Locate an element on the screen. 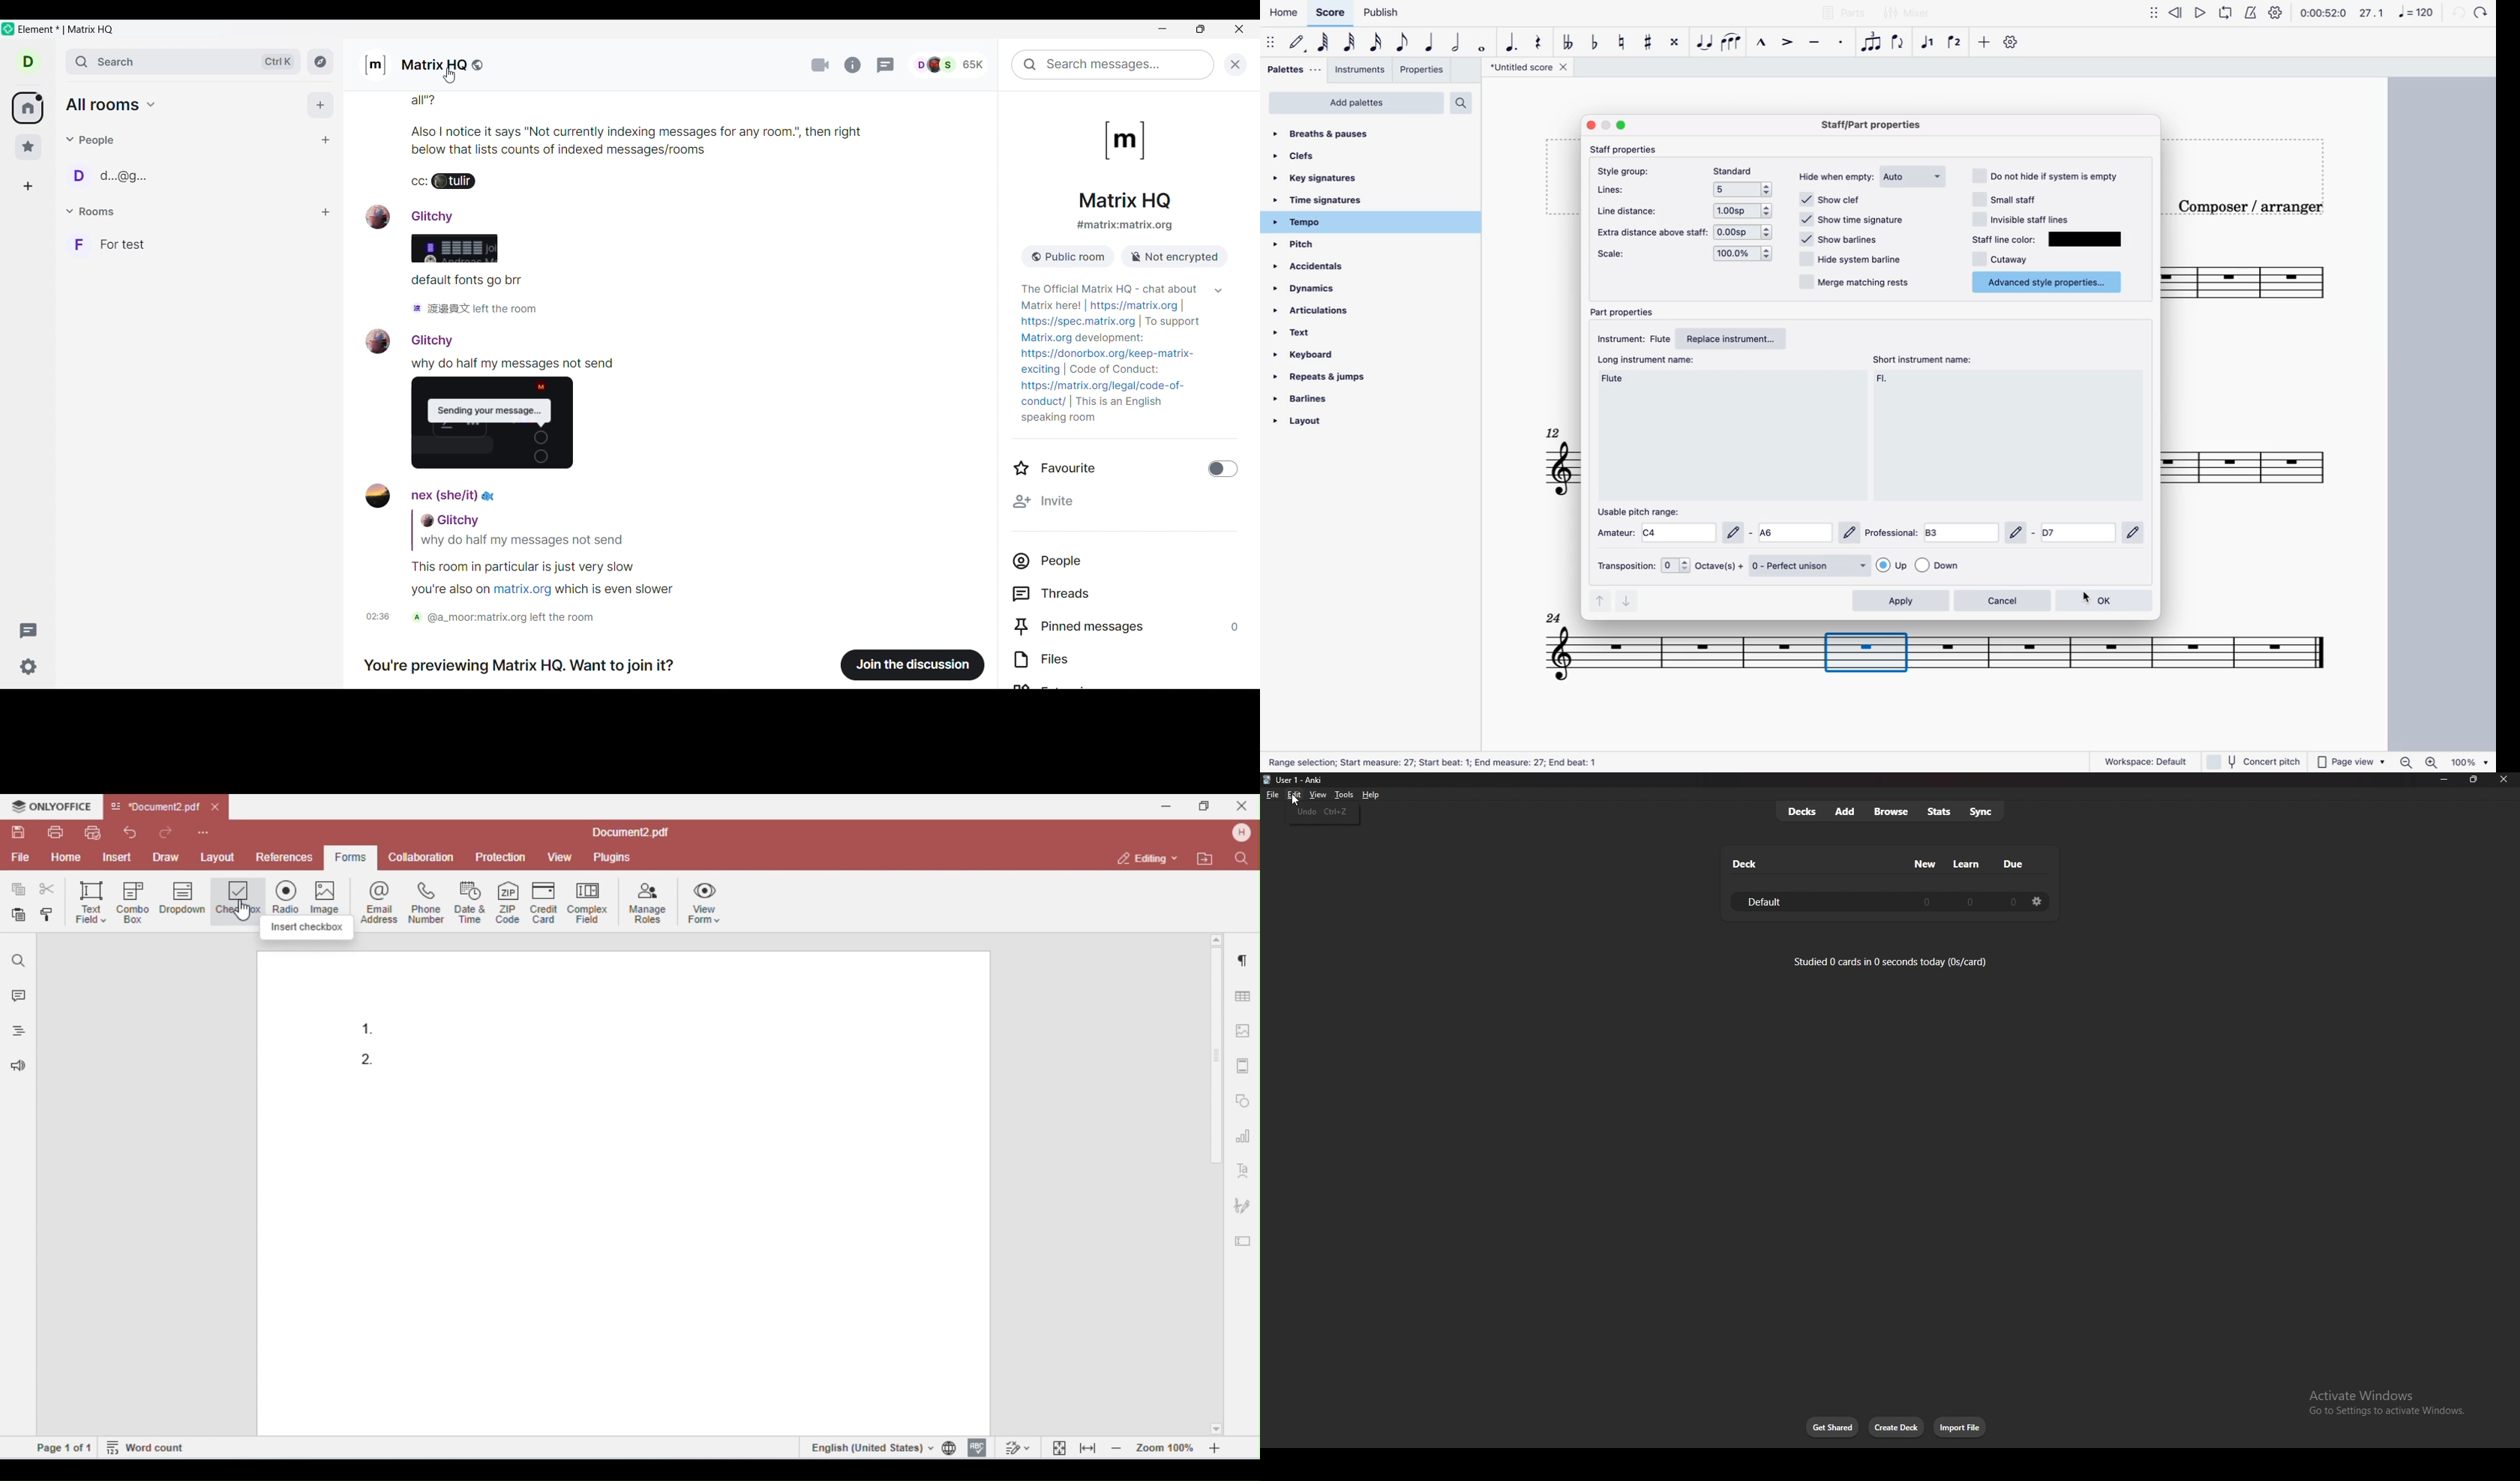  Video call is located at coordinates (819, 64).